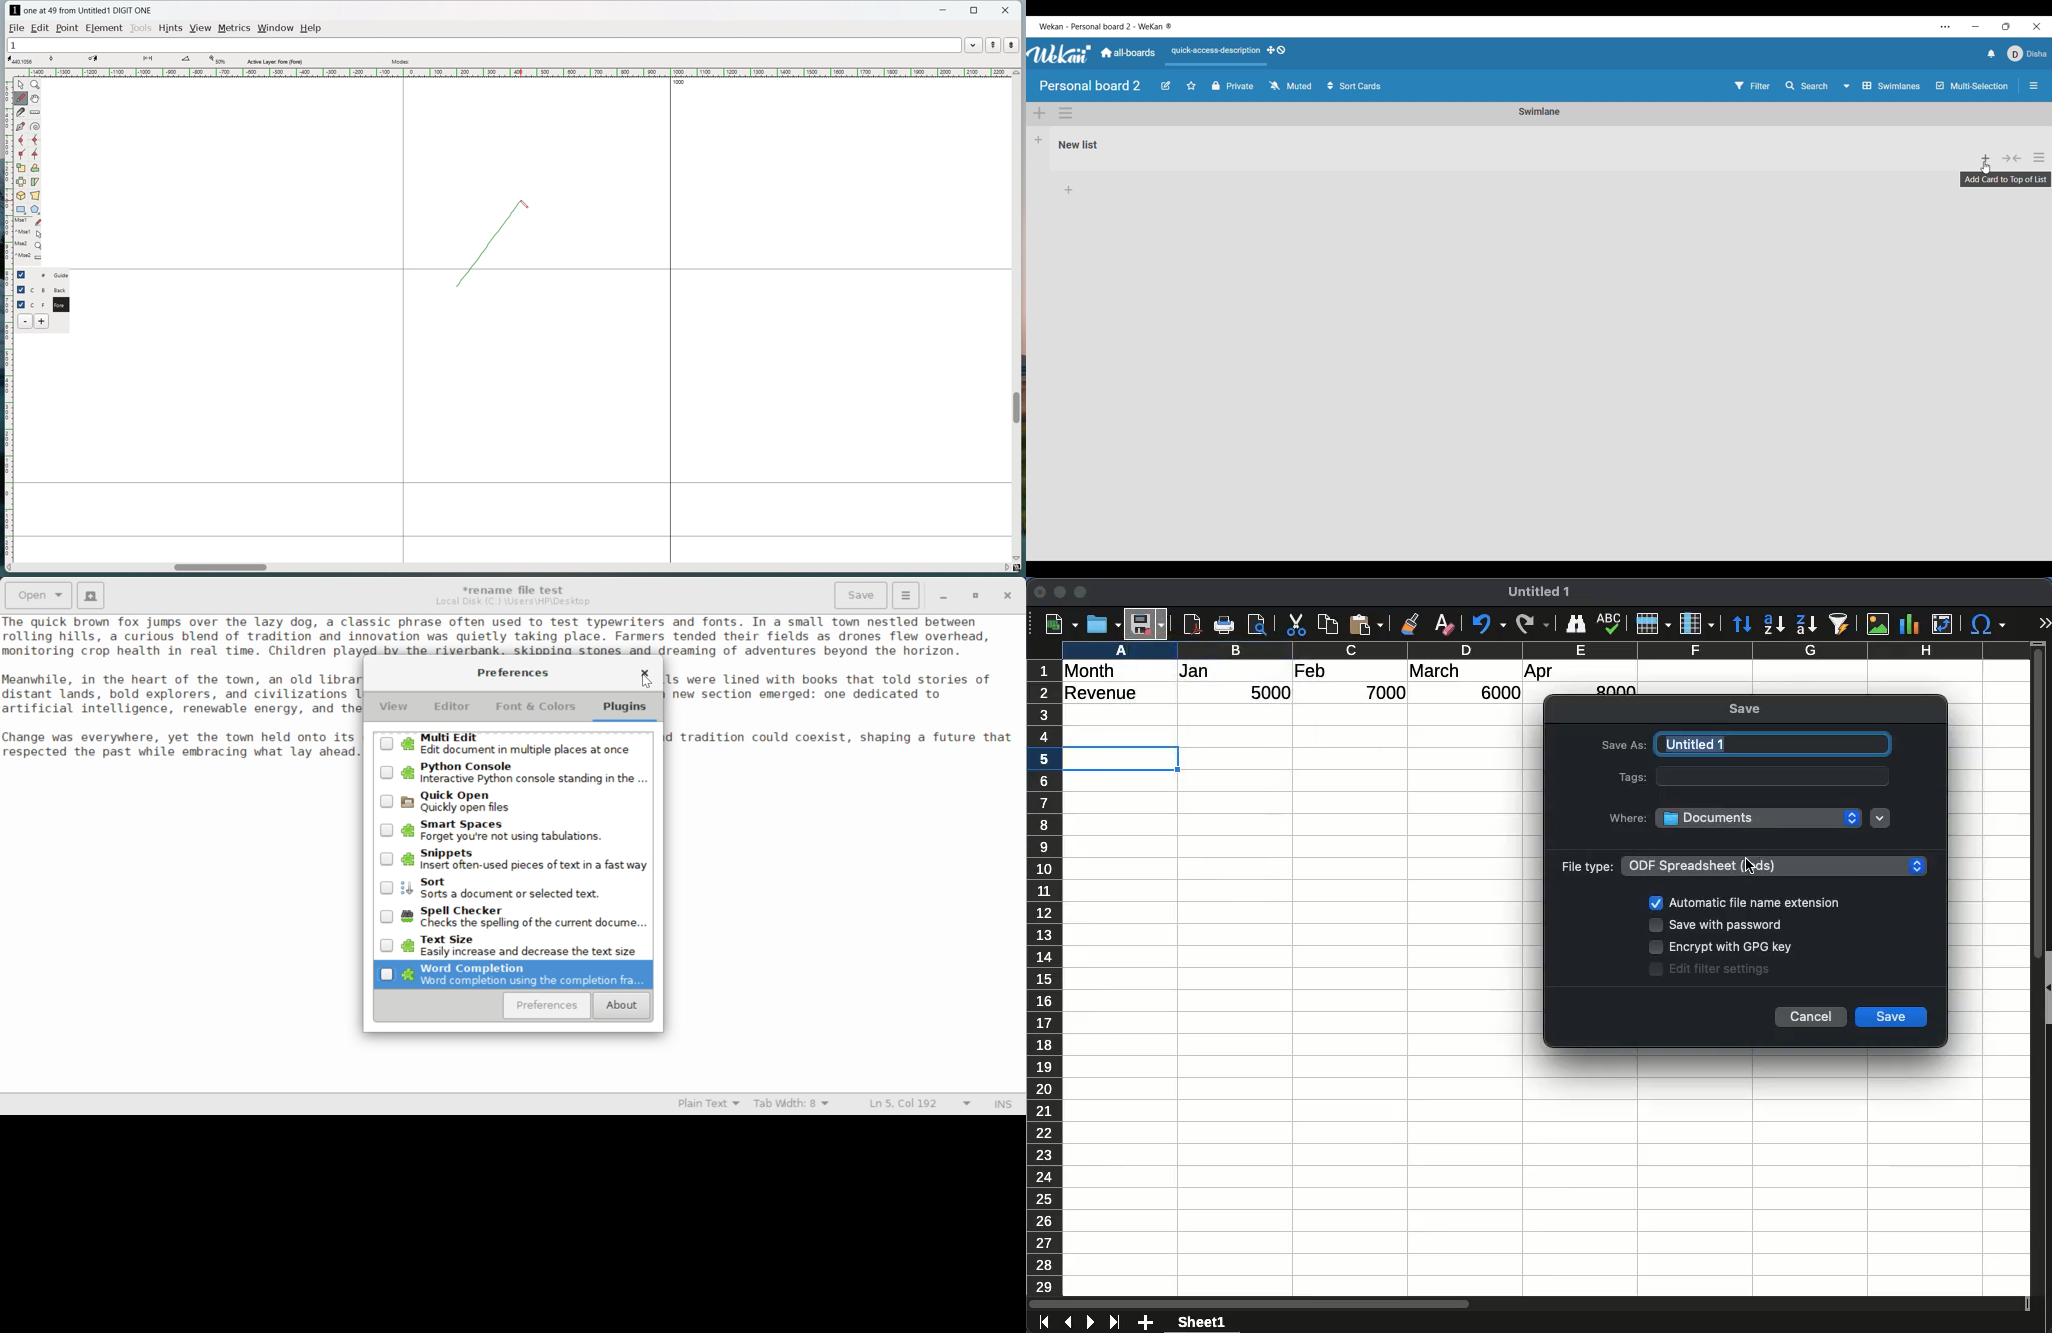 This screenshot has height=1344, width=2072. I want to click on Minimize, so click(976, 596).